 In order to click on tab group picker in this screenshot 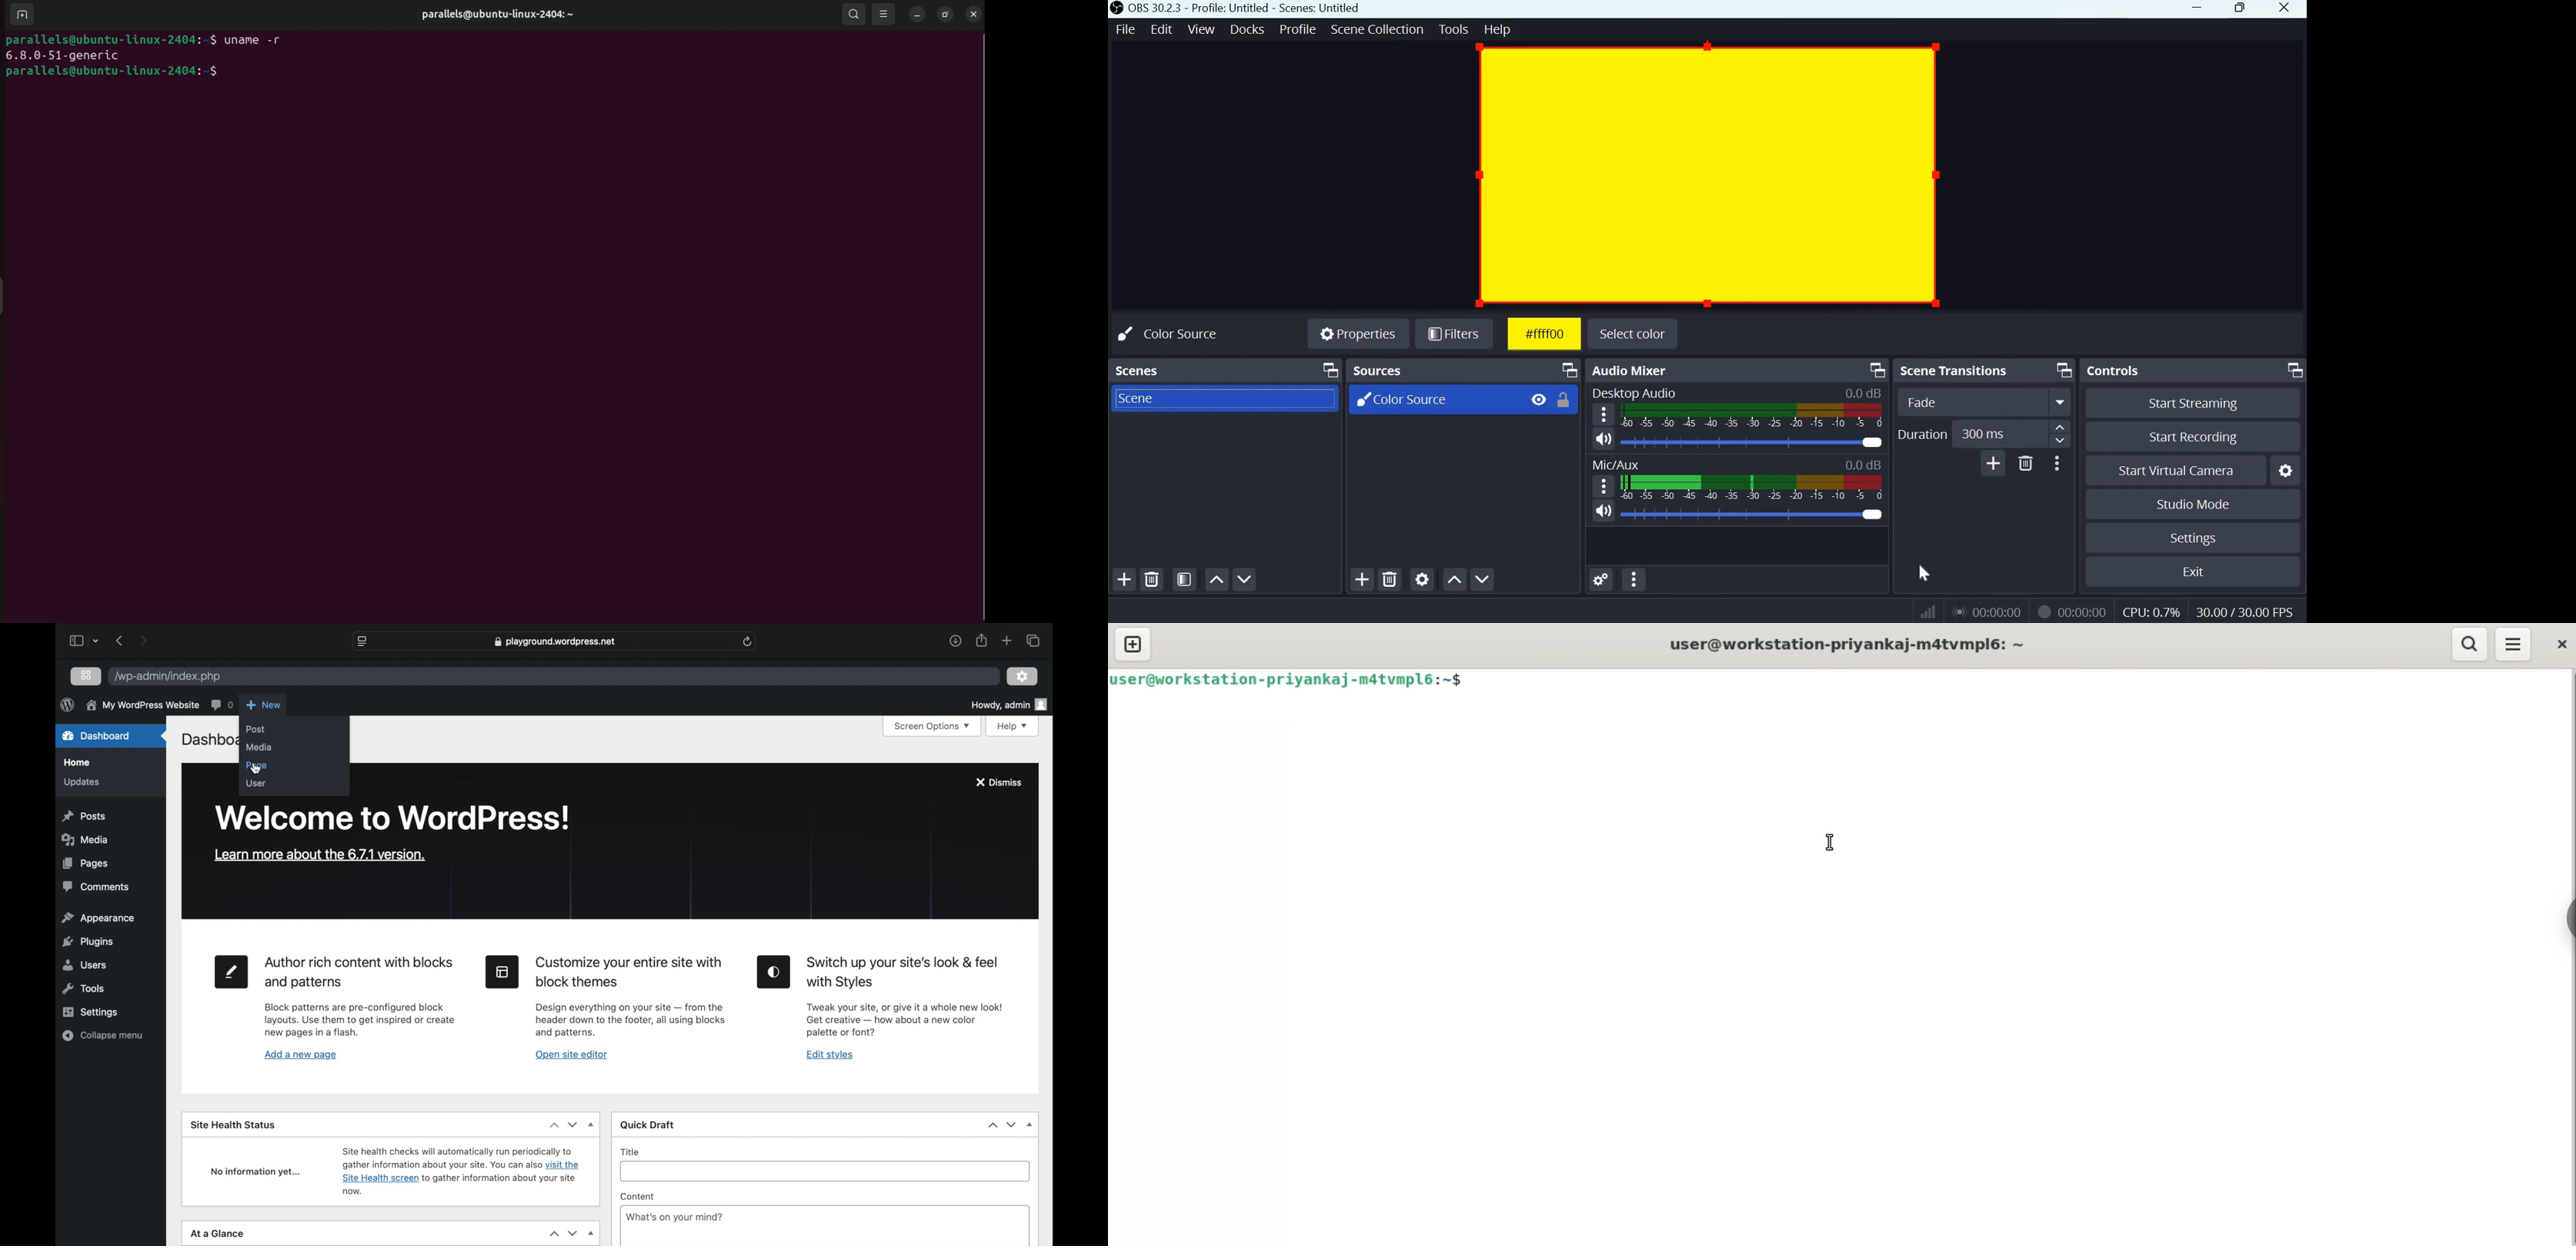, I will do `click(97, 641)`.